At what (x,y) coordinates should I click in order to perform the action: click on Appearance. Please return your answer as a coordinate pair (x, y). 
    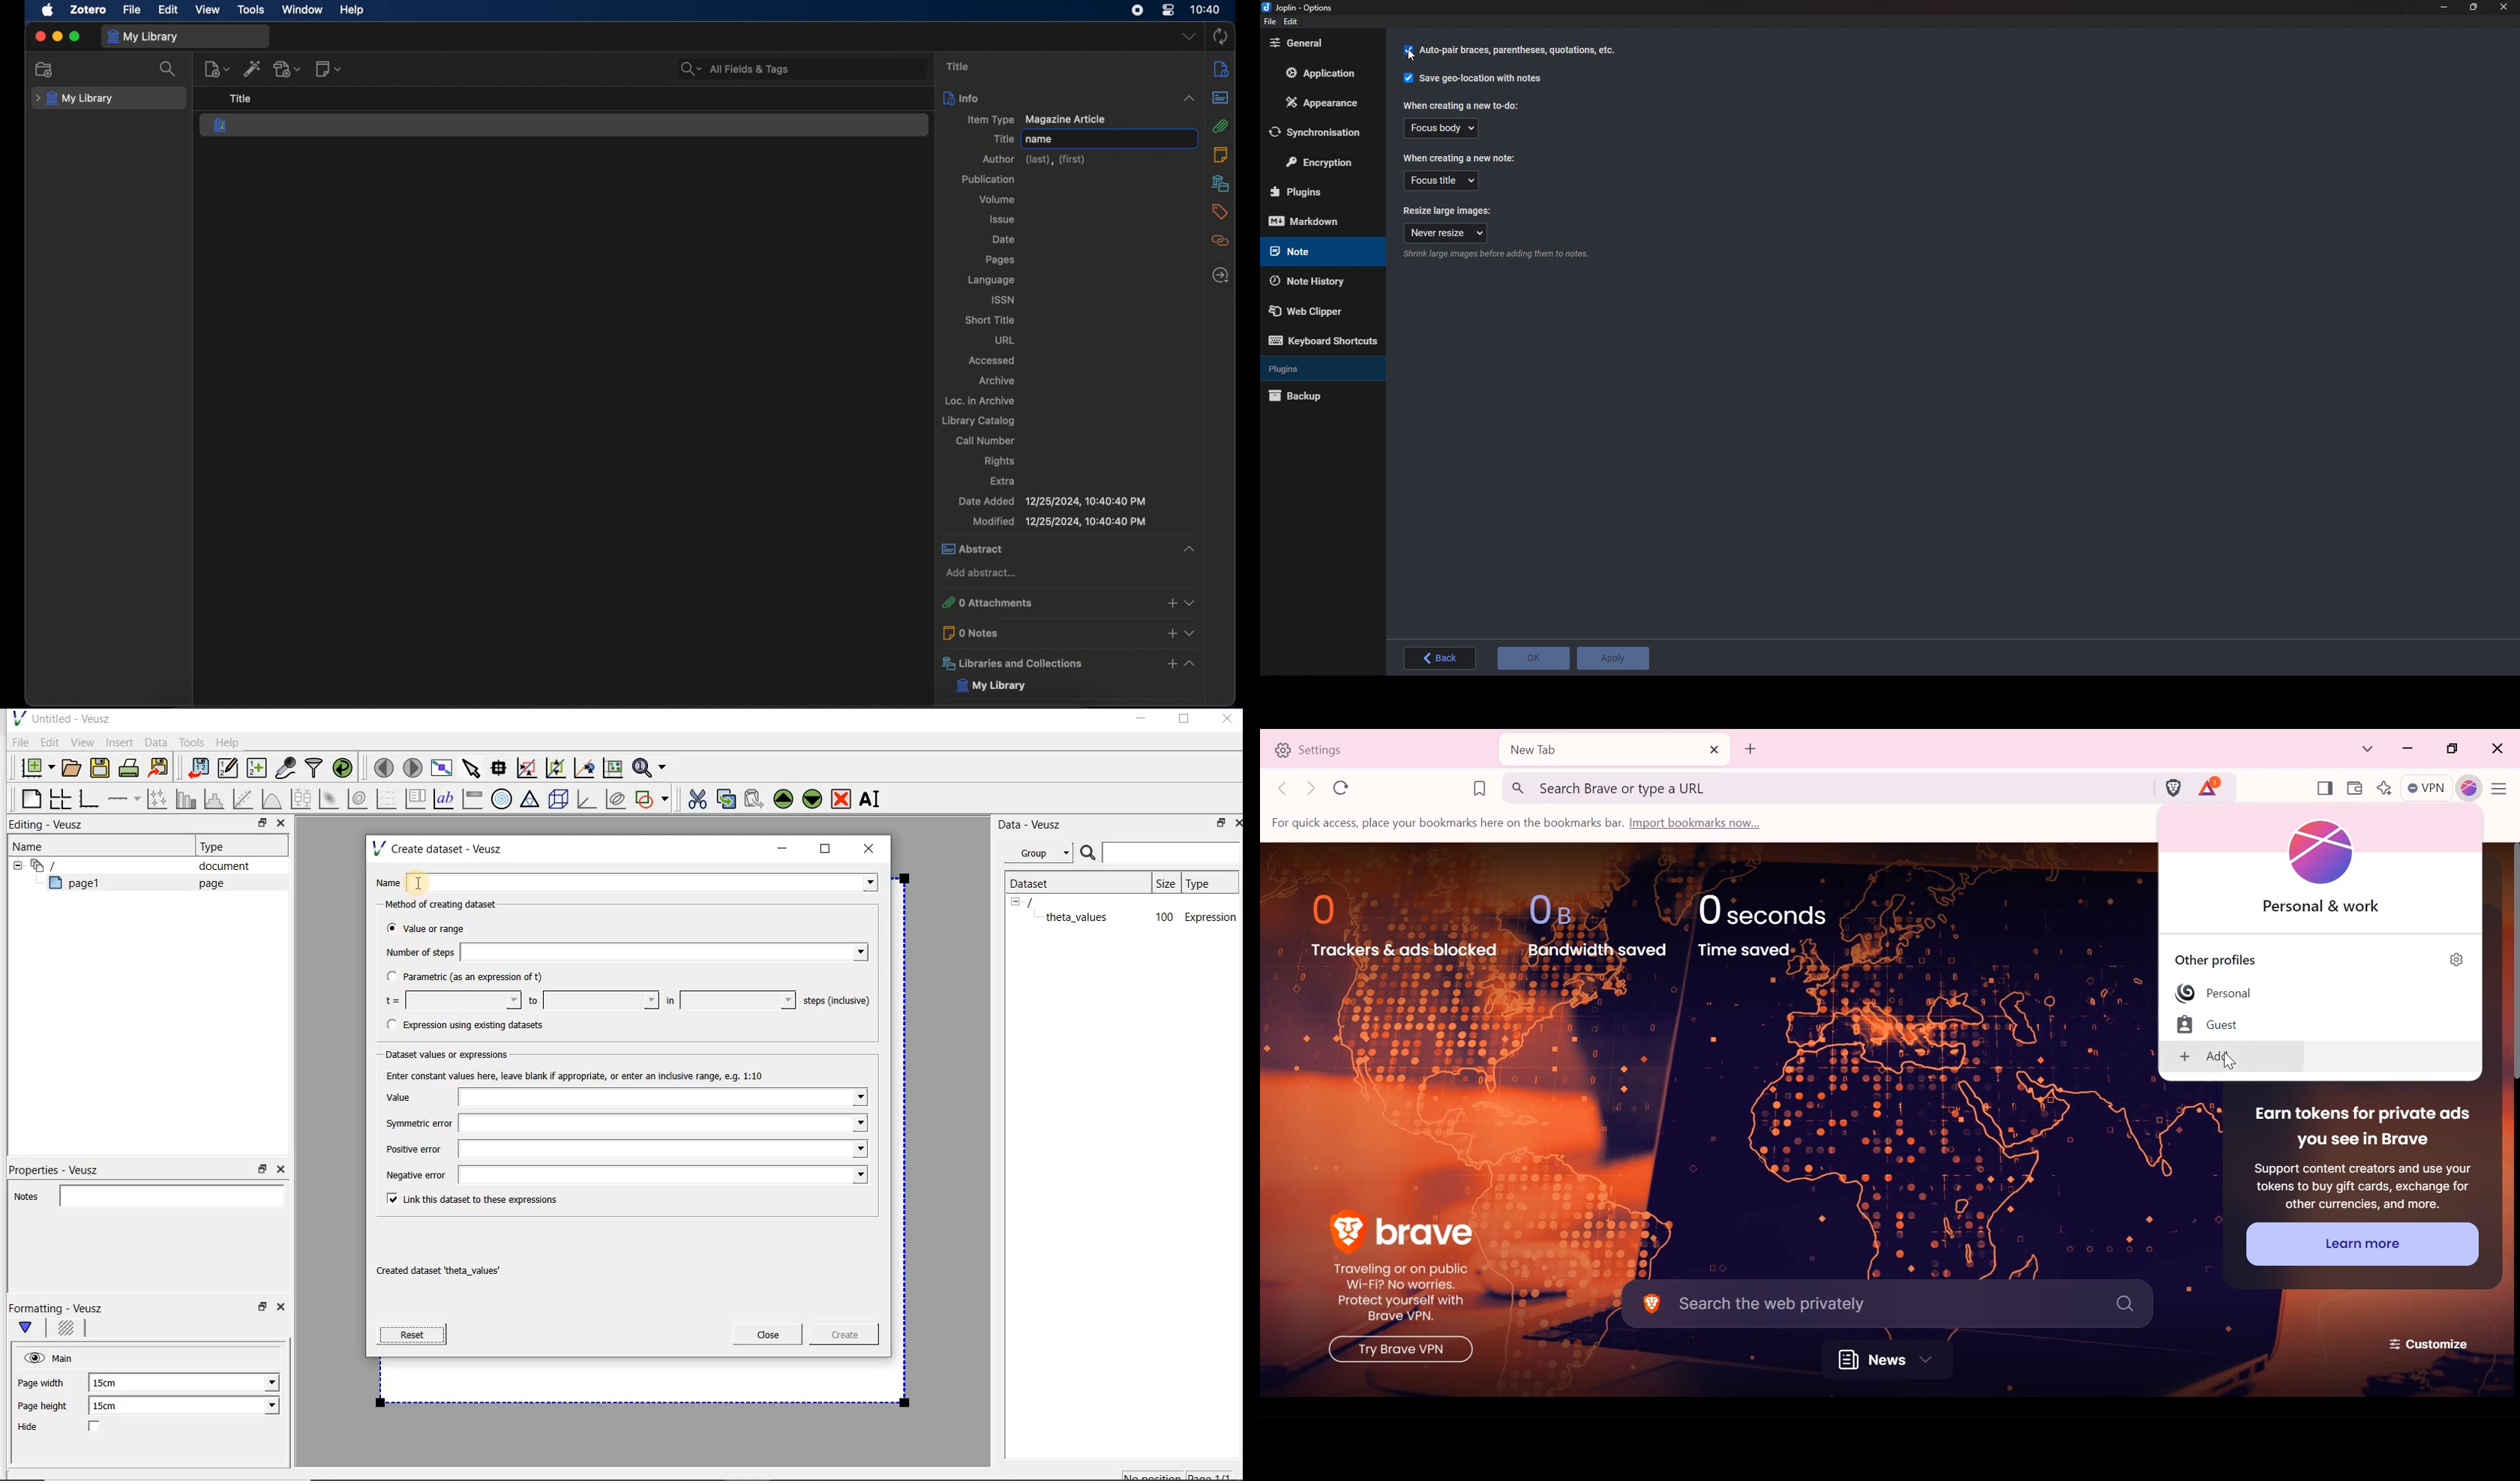
    Looking at the image, I should click on (1318, 103).